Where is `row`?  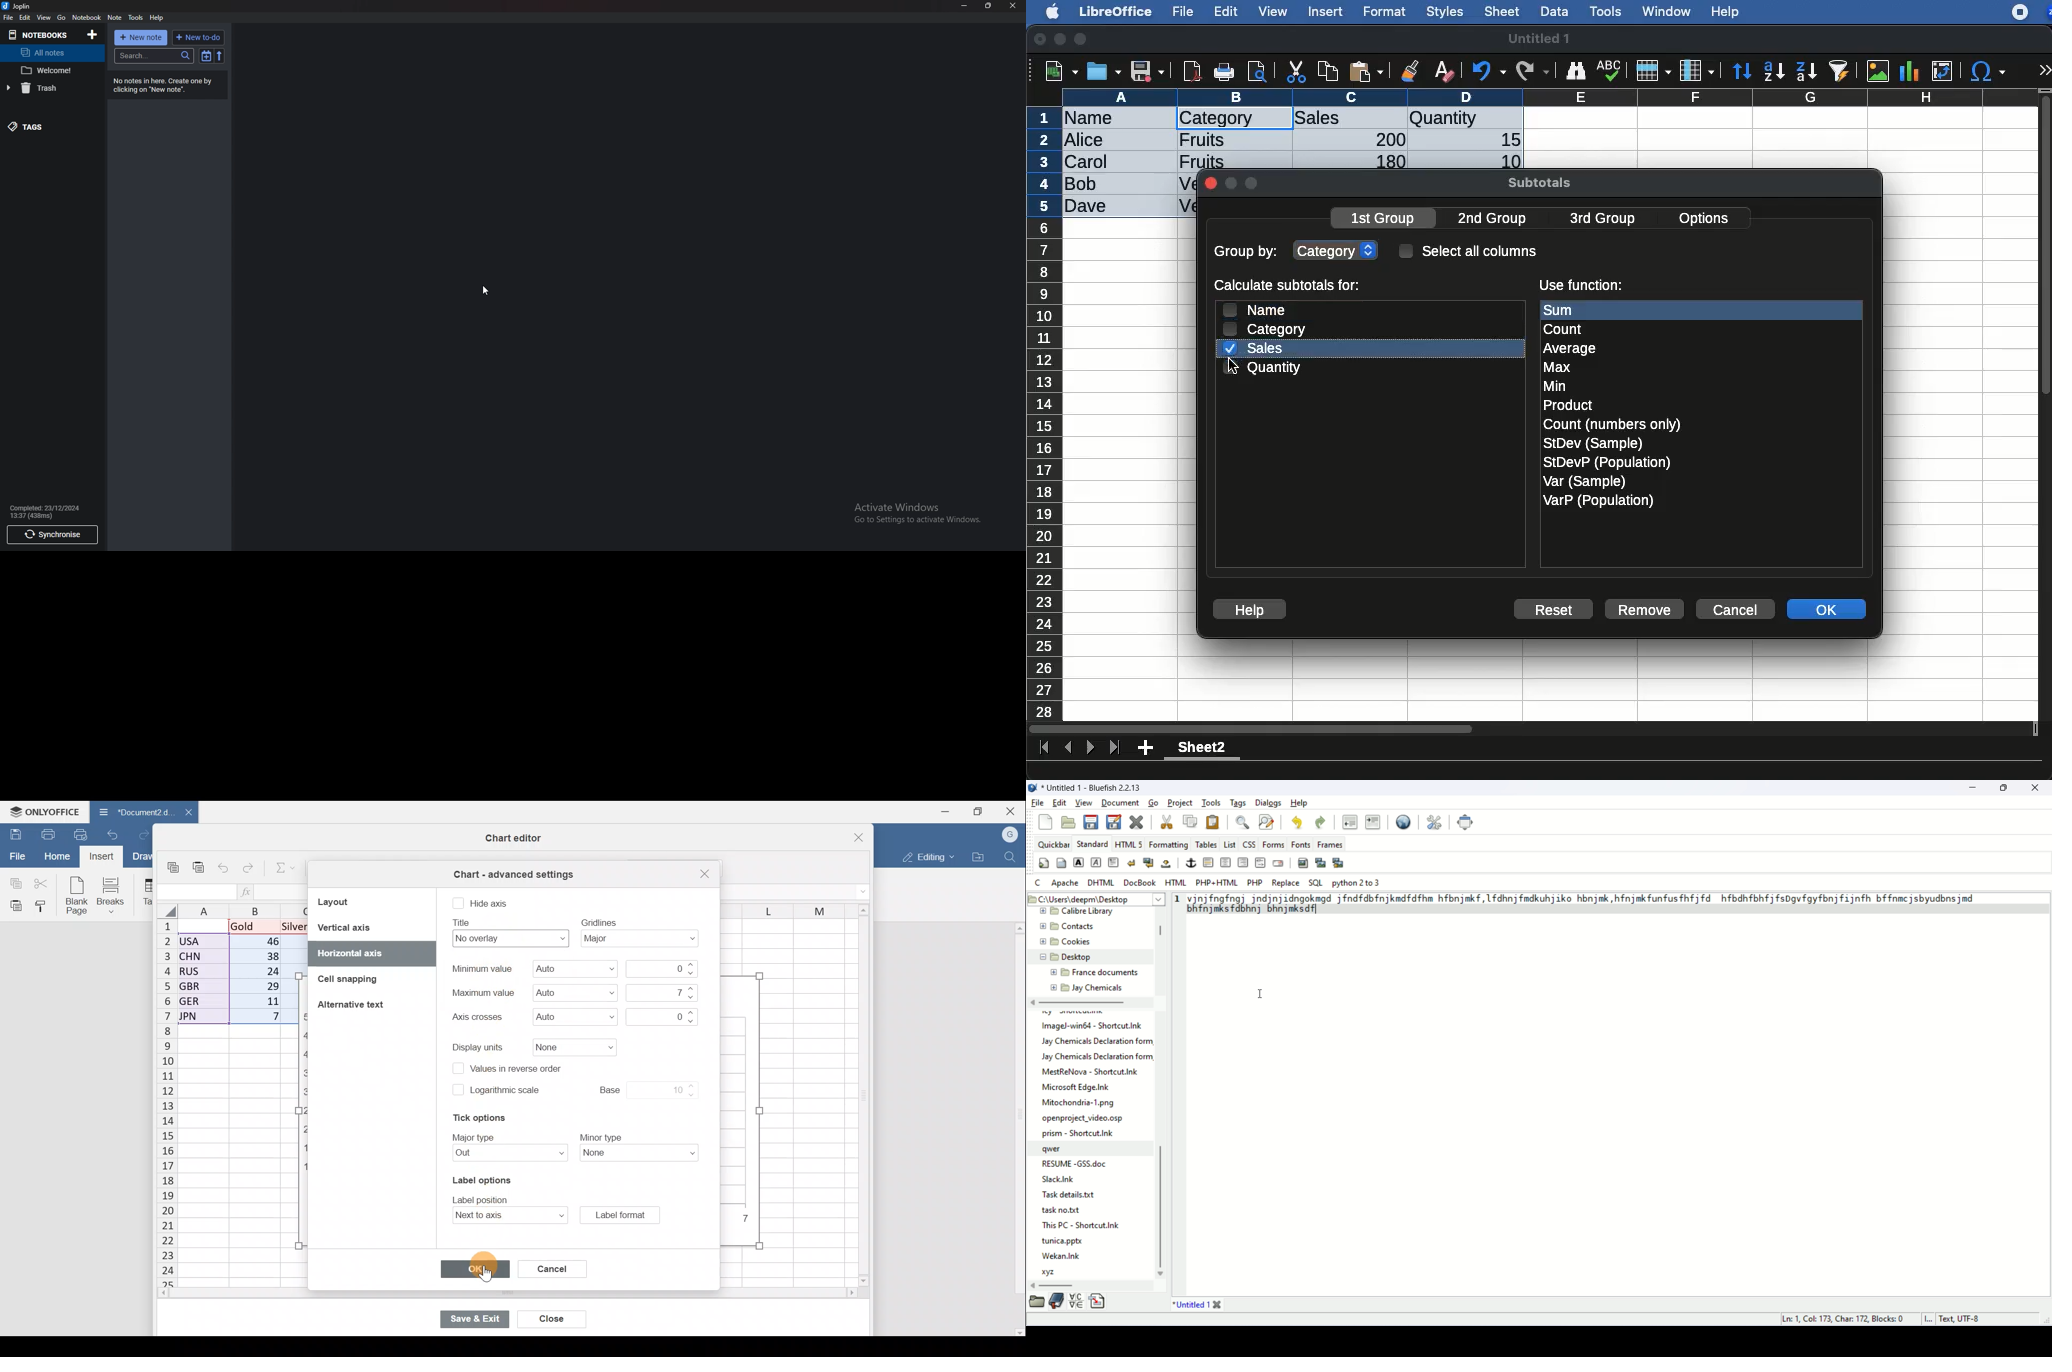 row is located at coordinates (1652, 71).